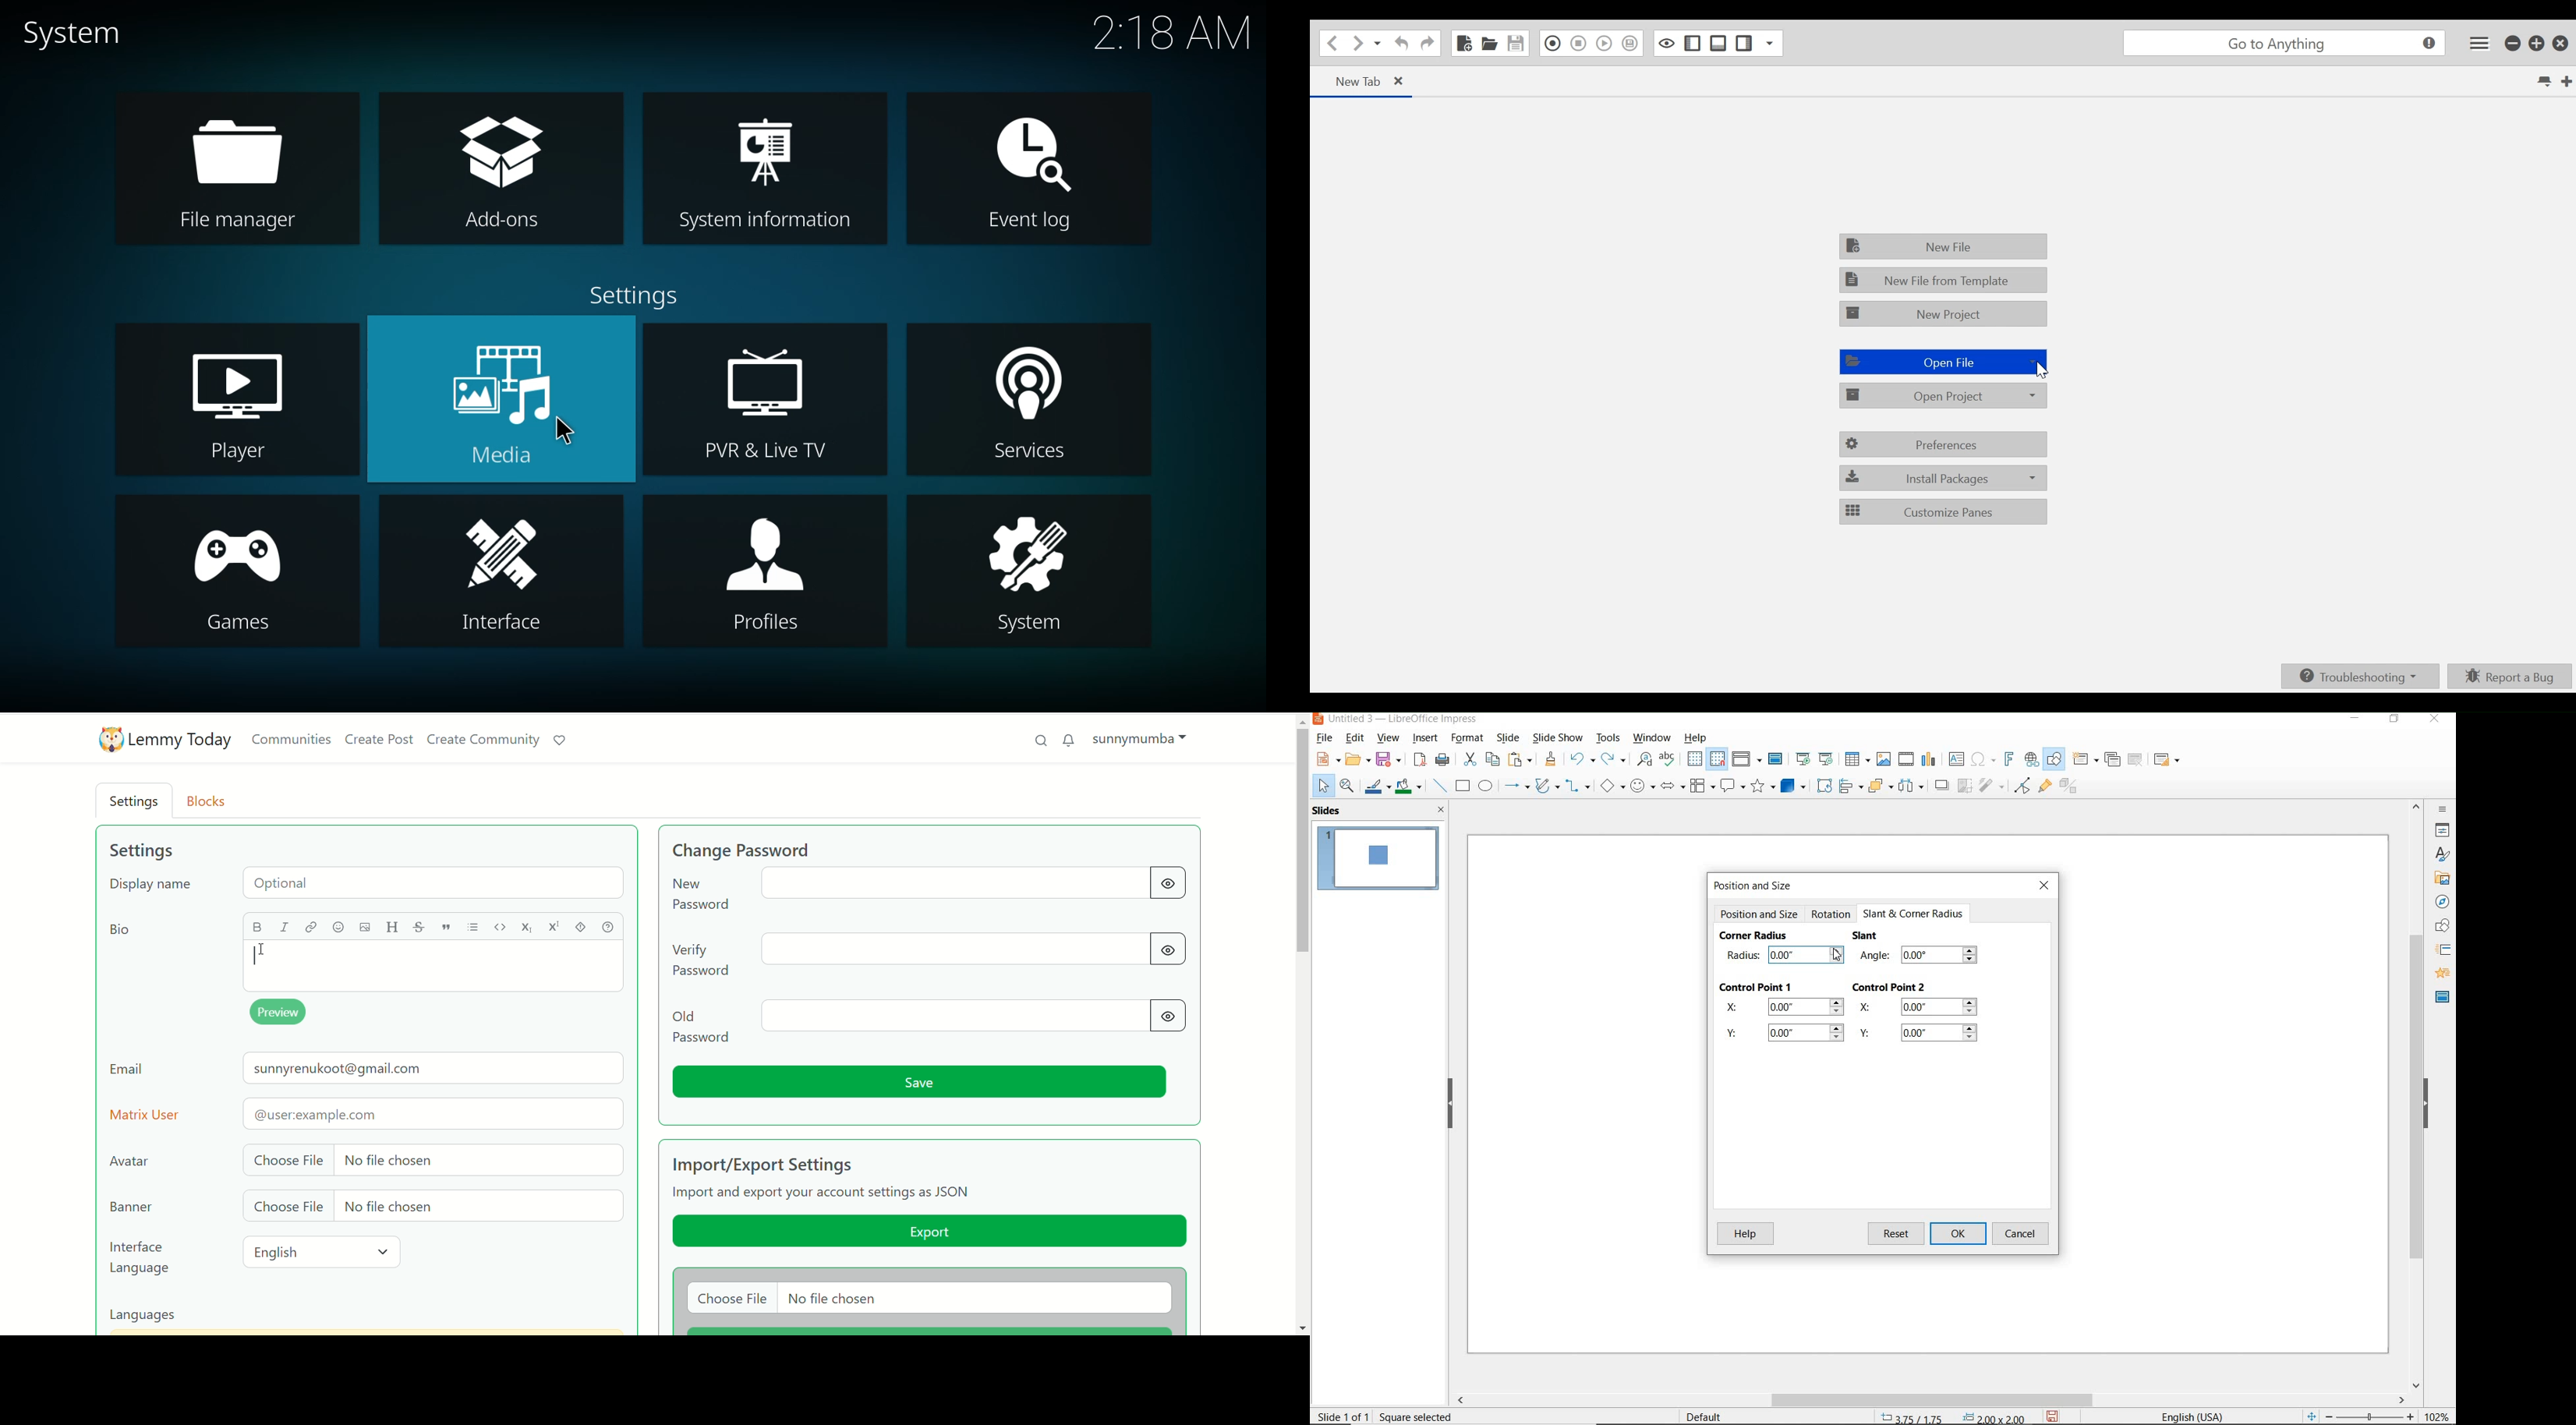  What do you see at coordinates (1762, 787) in the screenshot?
I see `stars and banners` at bounding box center [1762, 787].